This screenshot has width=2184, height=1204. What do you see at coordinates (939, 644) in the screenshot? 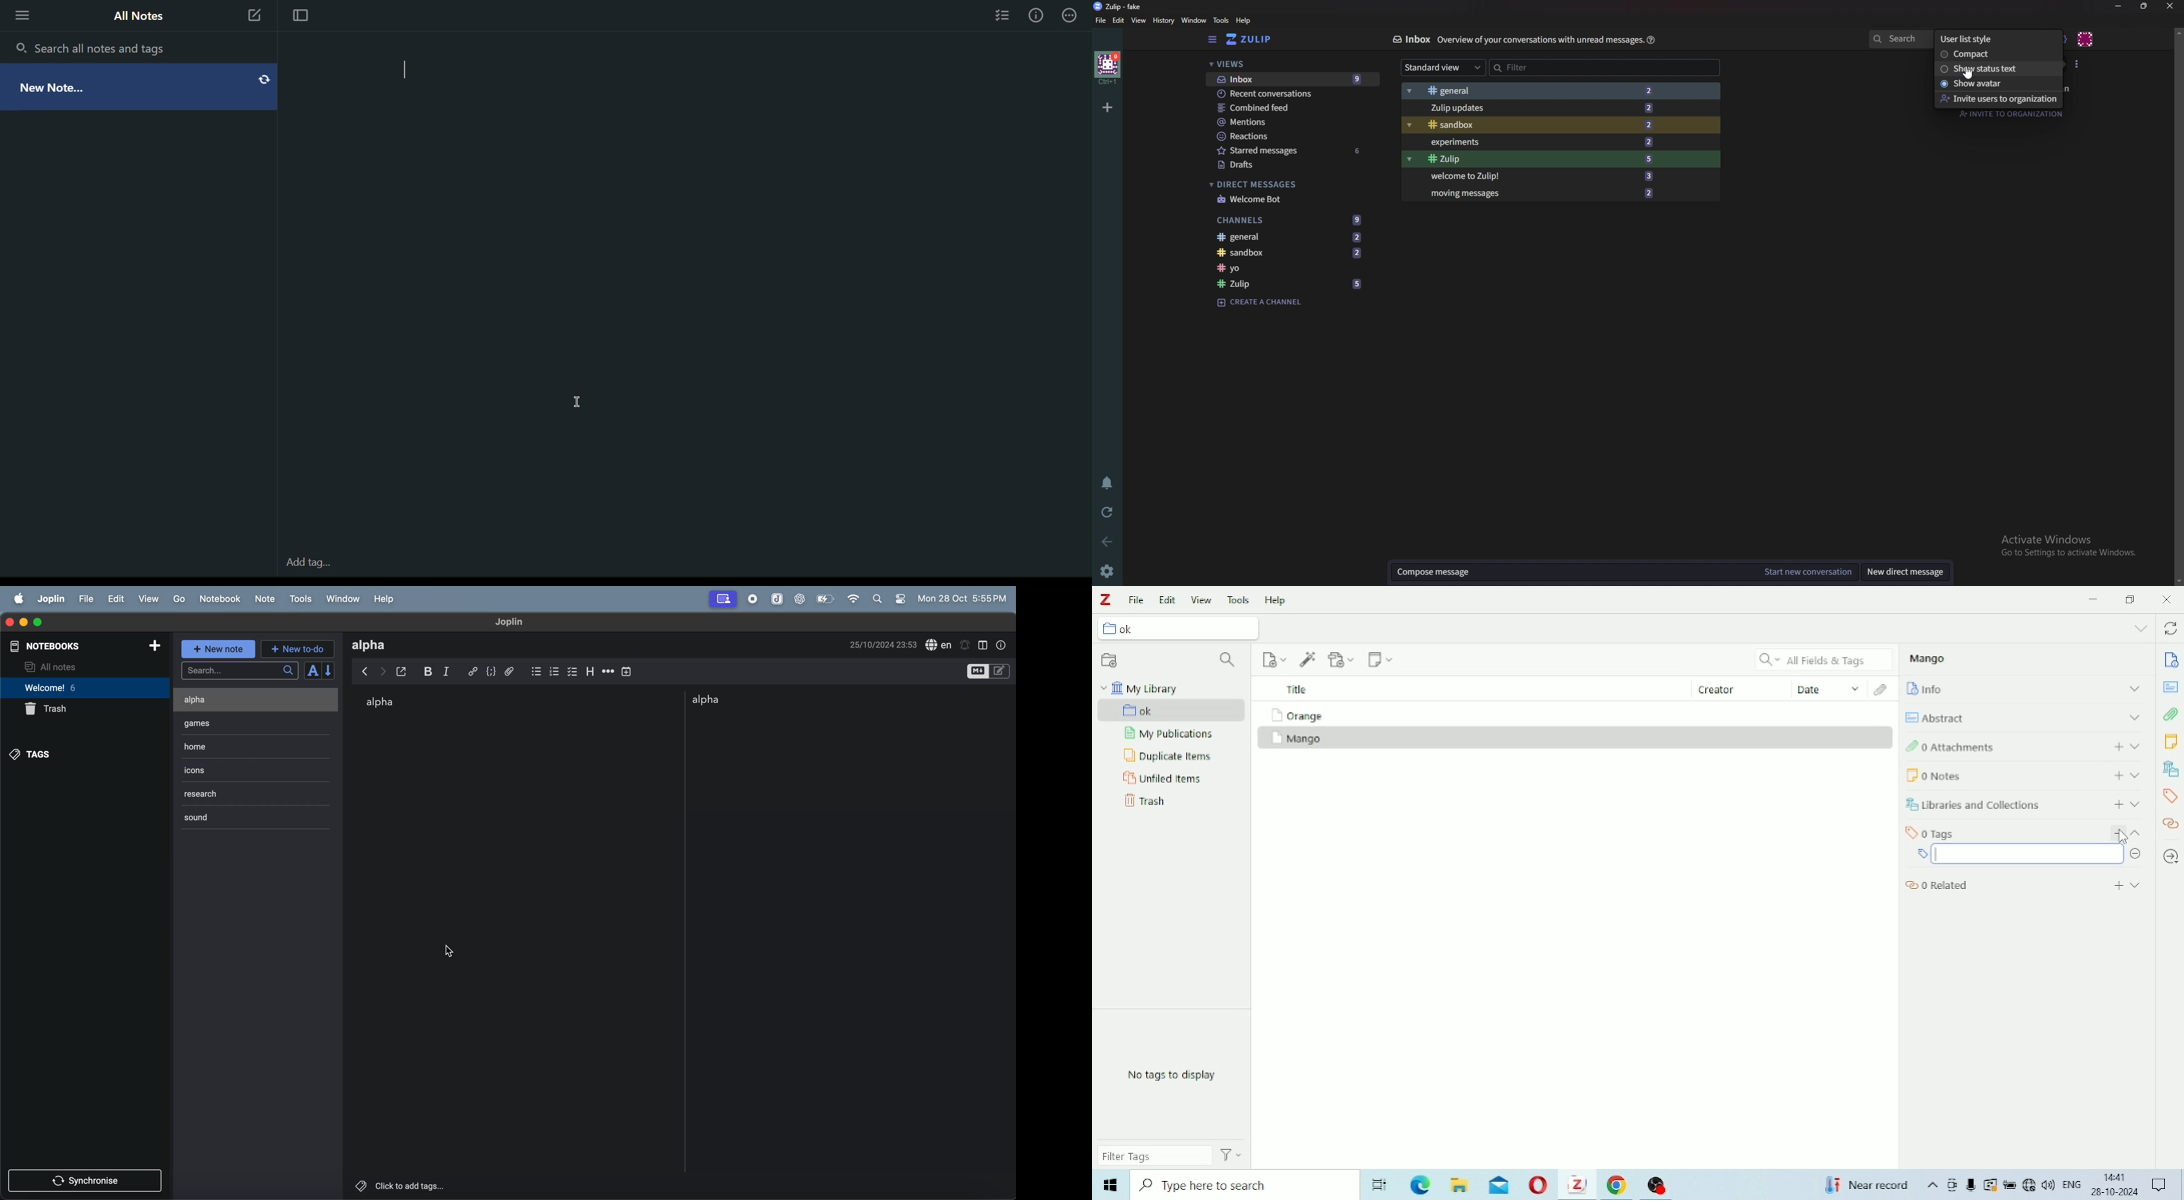
I see `spell check` at bounding box center [939, 644].